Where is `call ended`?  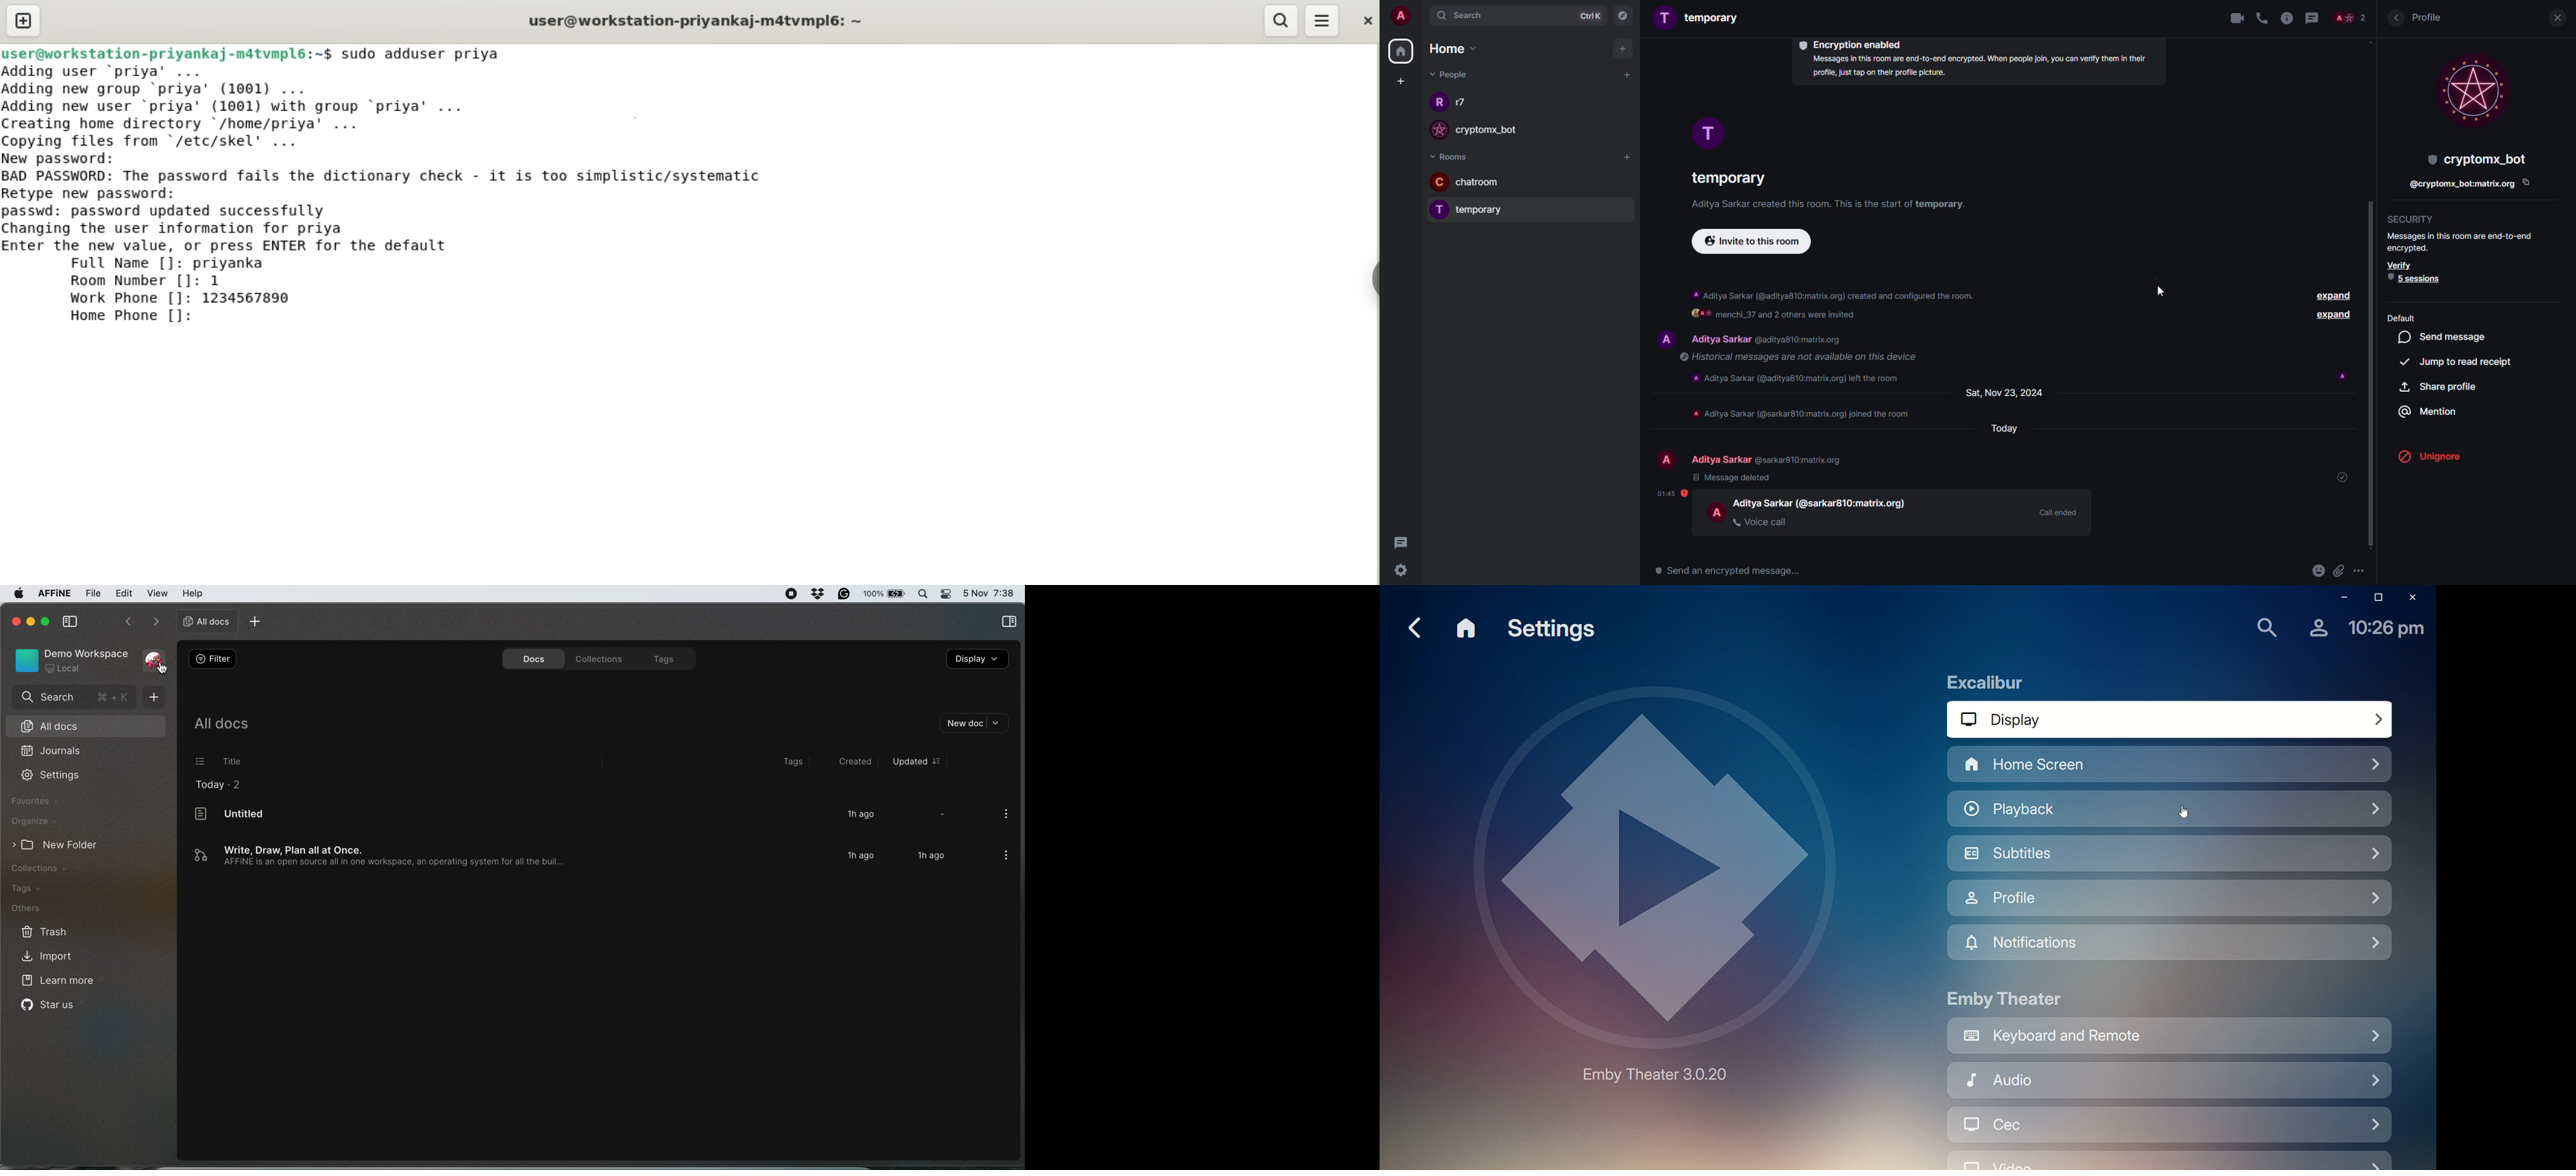 call ended is located at coordinates (2057, 511).